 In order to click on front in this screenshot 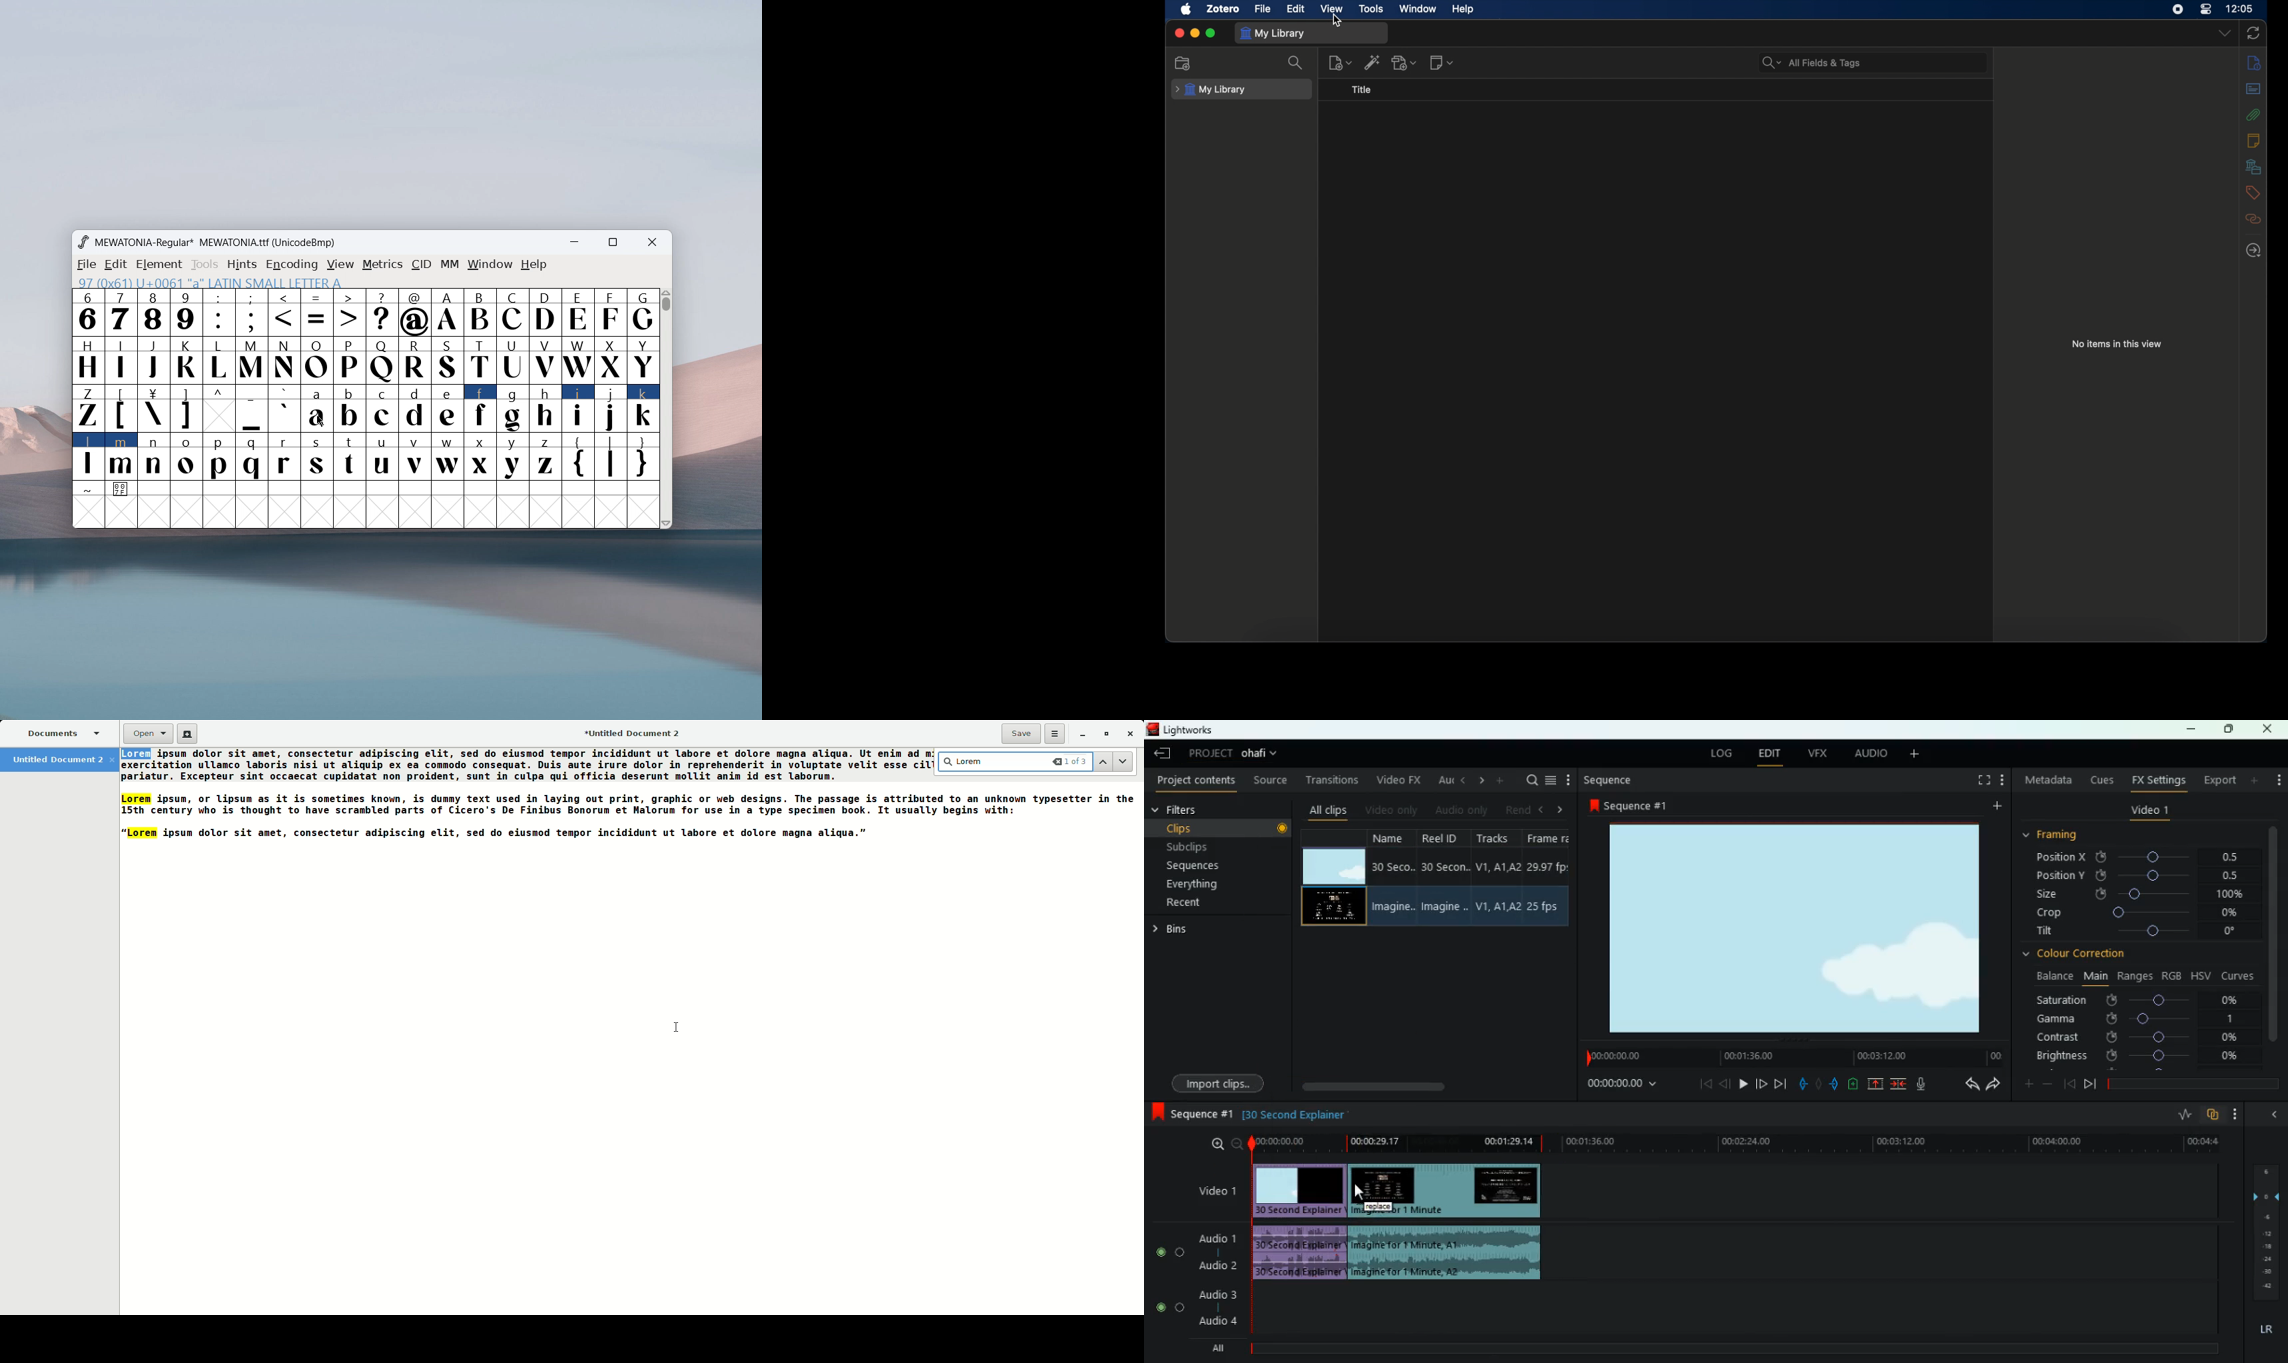, I will do `click(1760, 1082)`.